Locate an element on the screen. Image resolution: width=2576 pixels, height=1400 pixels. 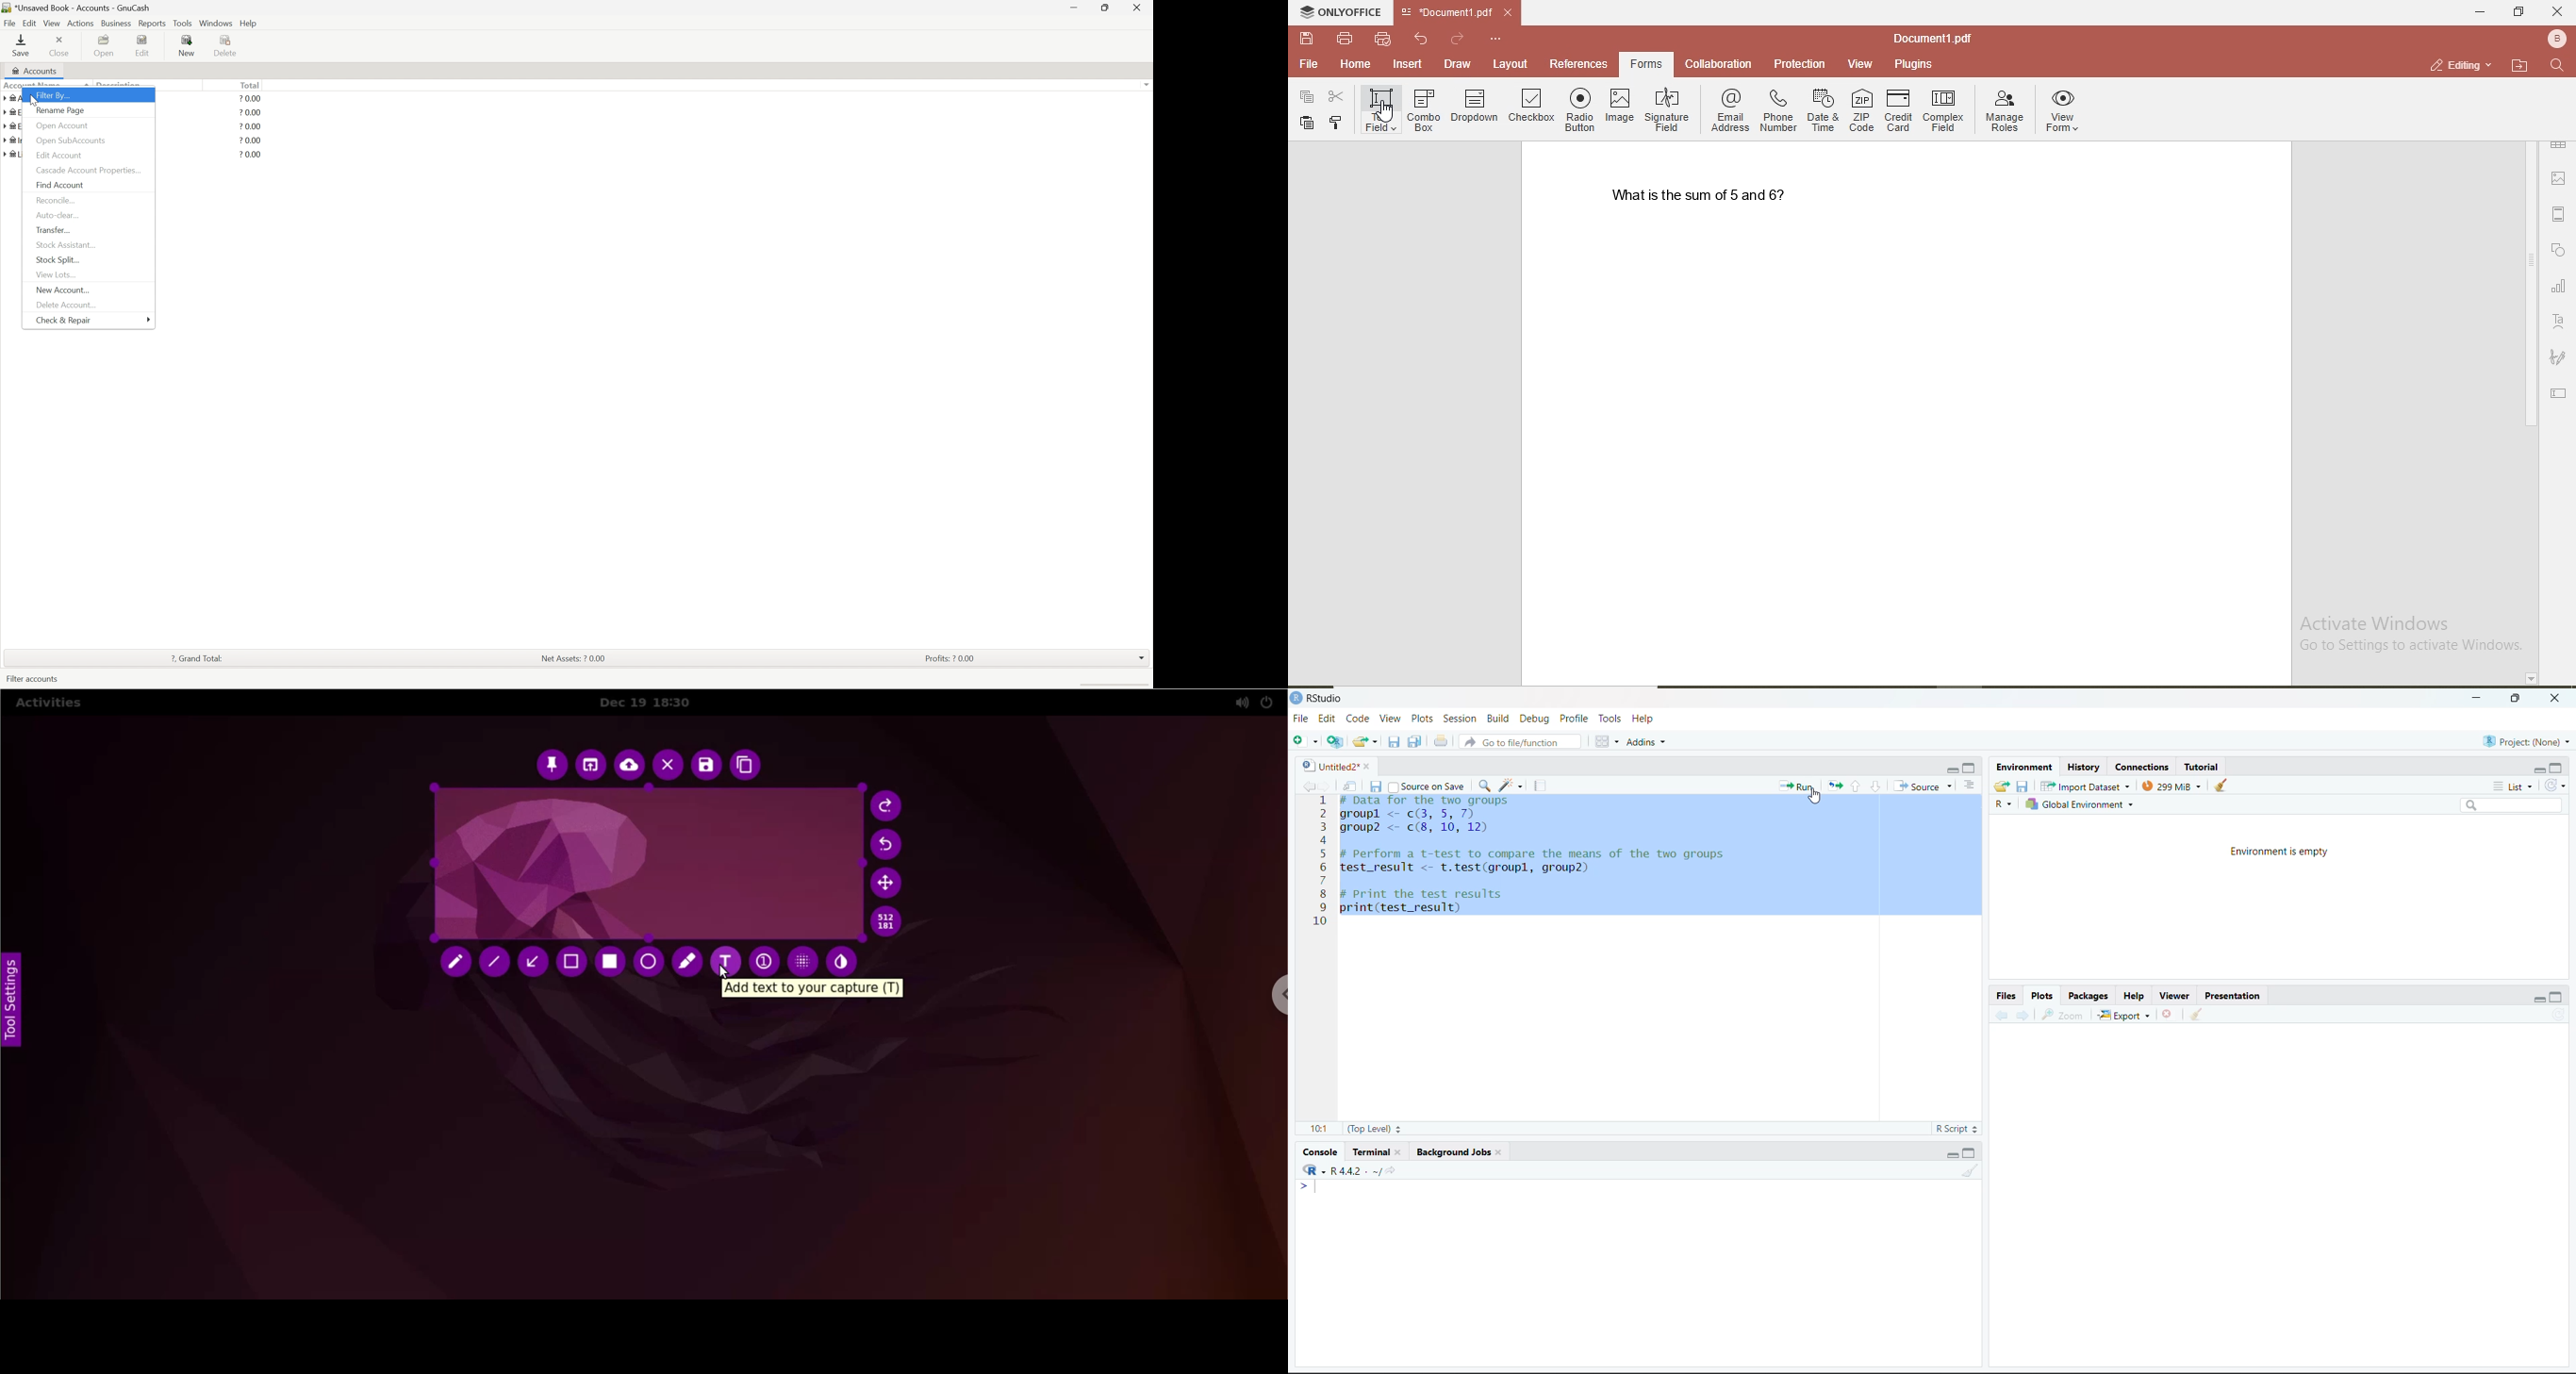
Environment is empty is located at coordinates (2279, 853).